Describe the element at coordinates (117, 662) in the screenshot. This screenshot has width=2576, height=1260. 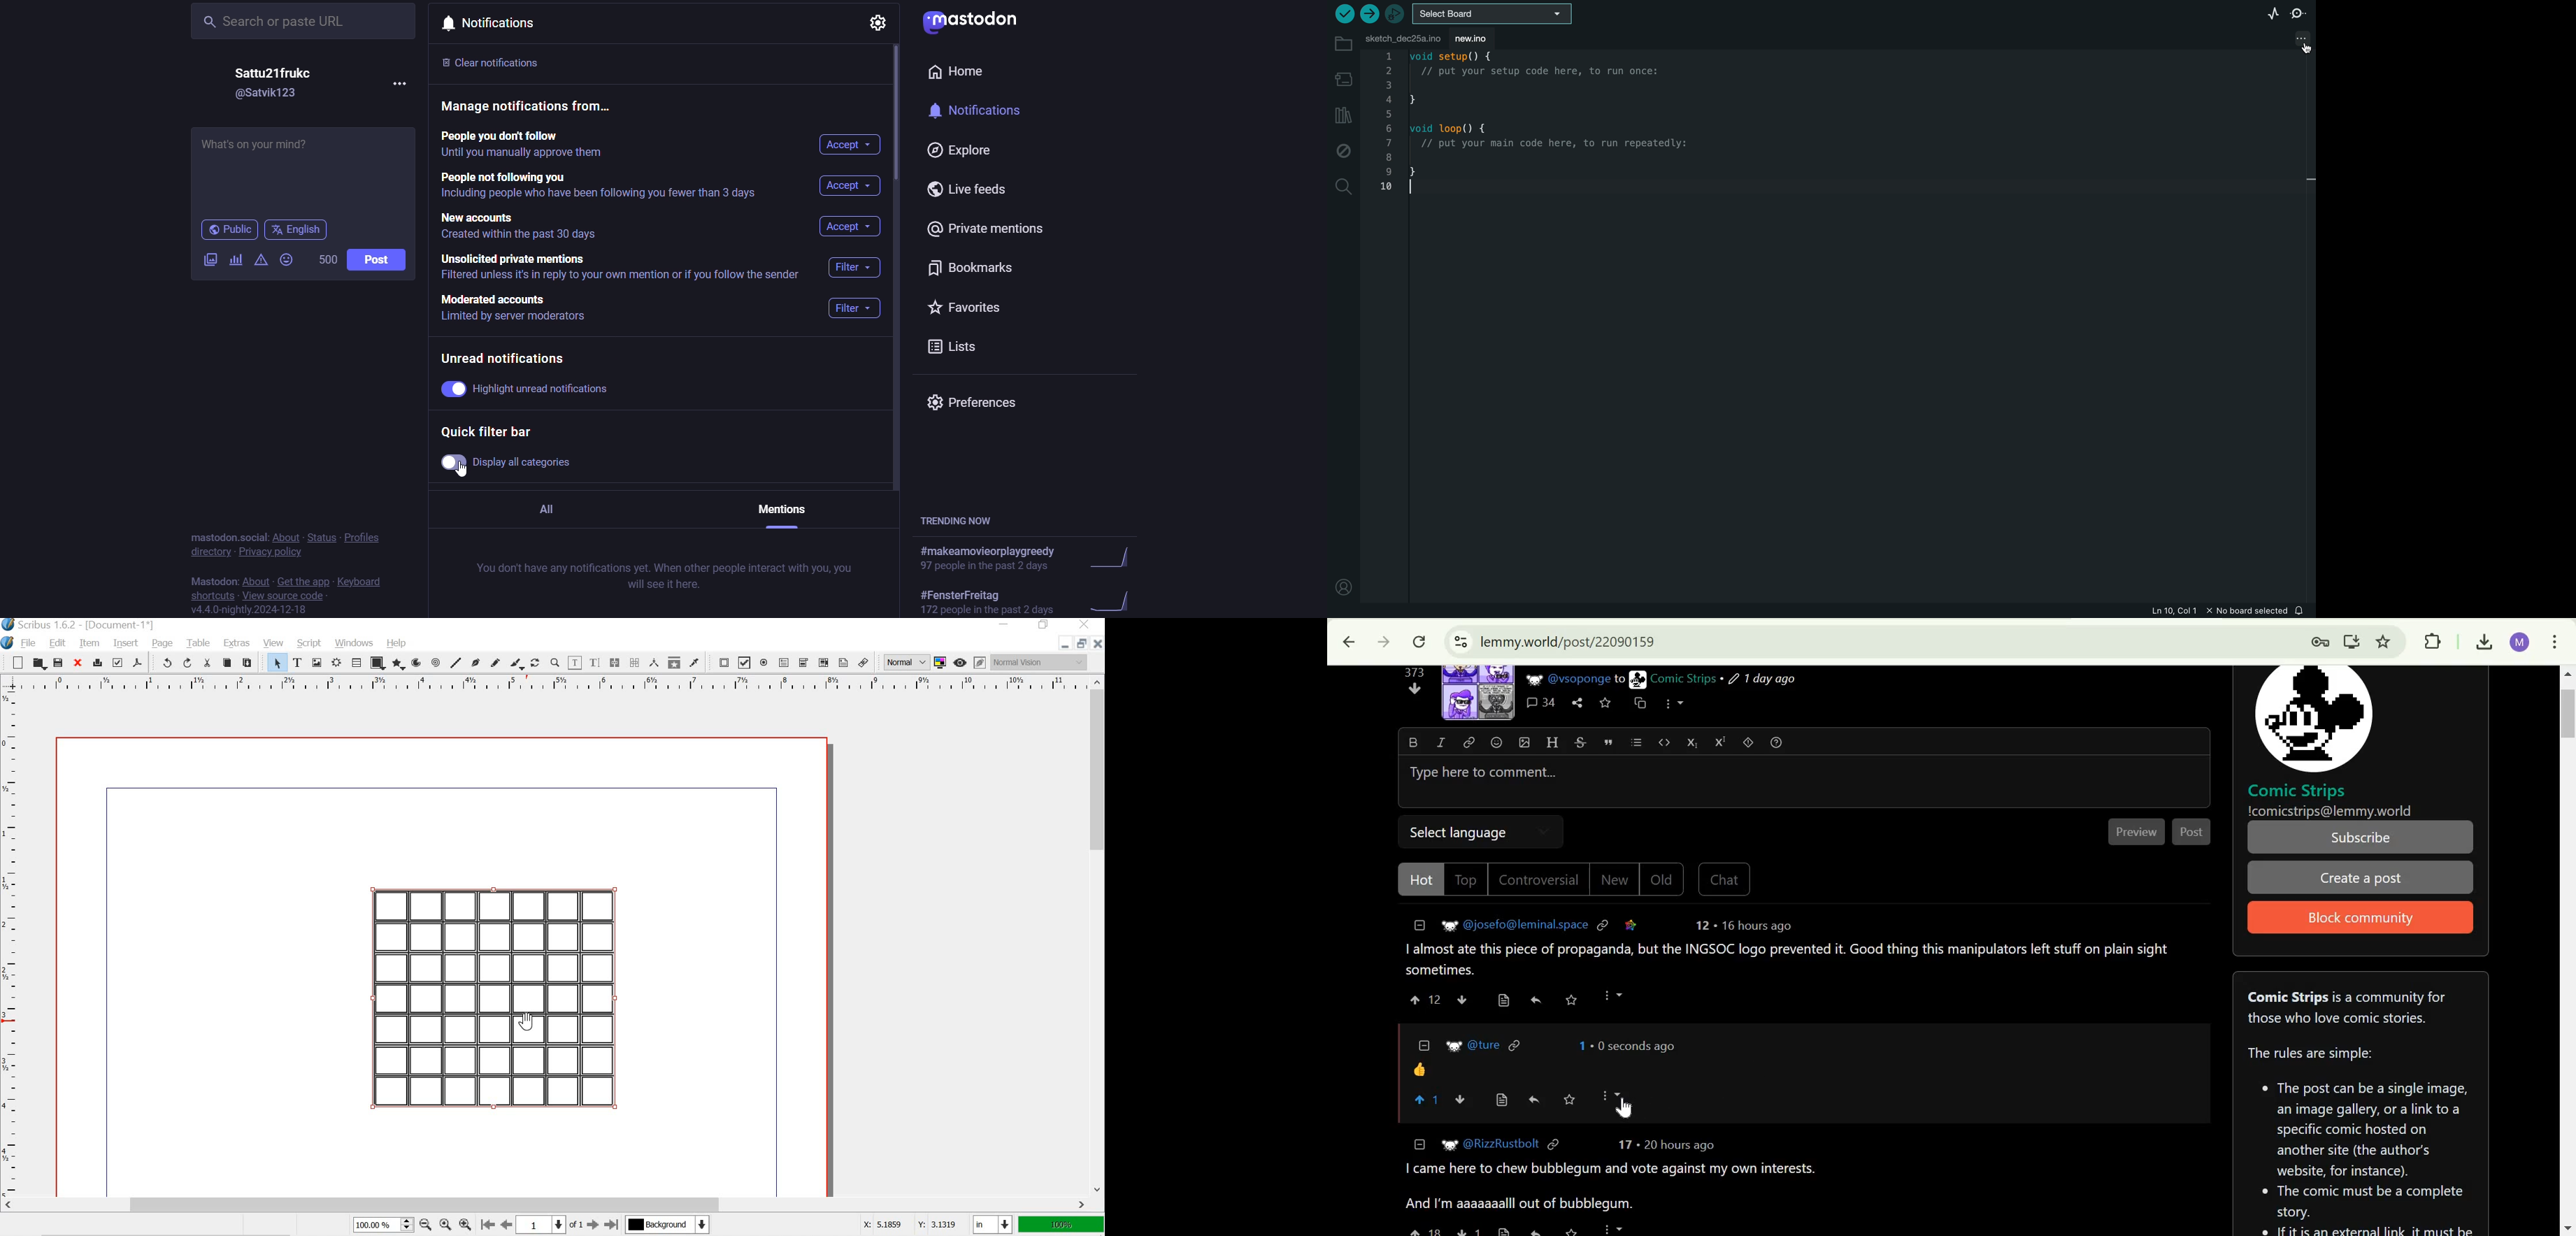
I see `preflight verifier` at that location.